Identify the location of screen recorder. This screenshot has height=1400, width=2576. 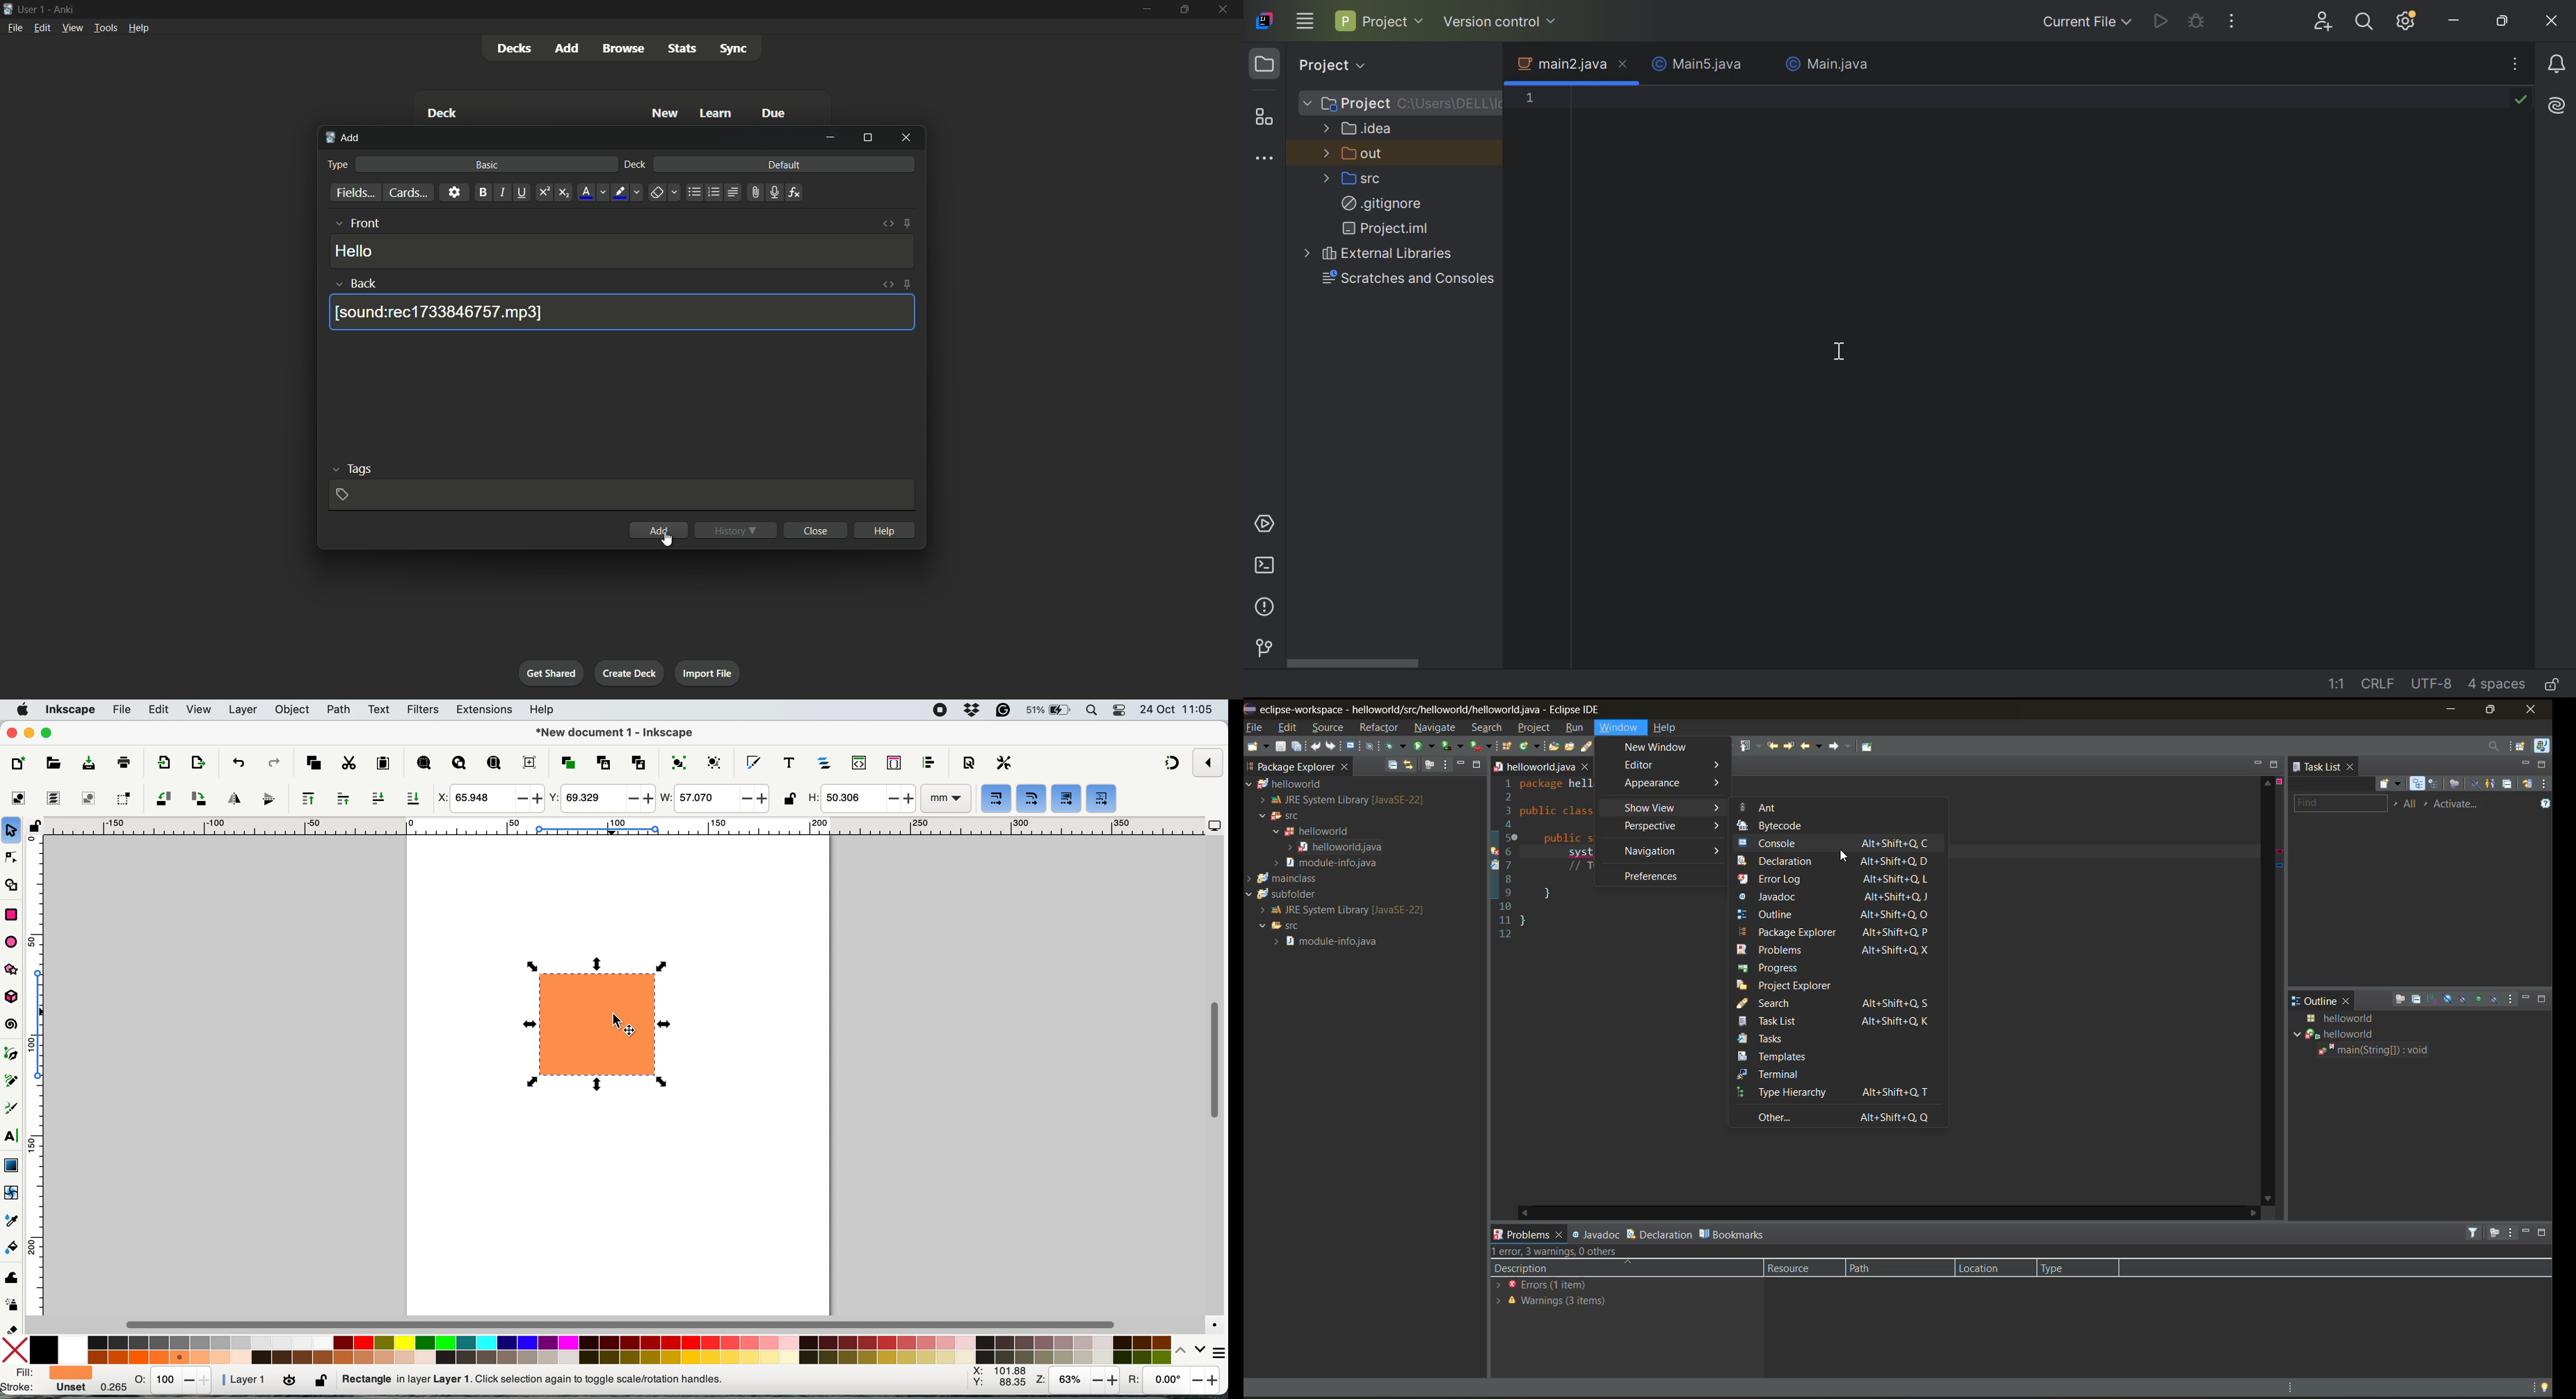
(940, 710).